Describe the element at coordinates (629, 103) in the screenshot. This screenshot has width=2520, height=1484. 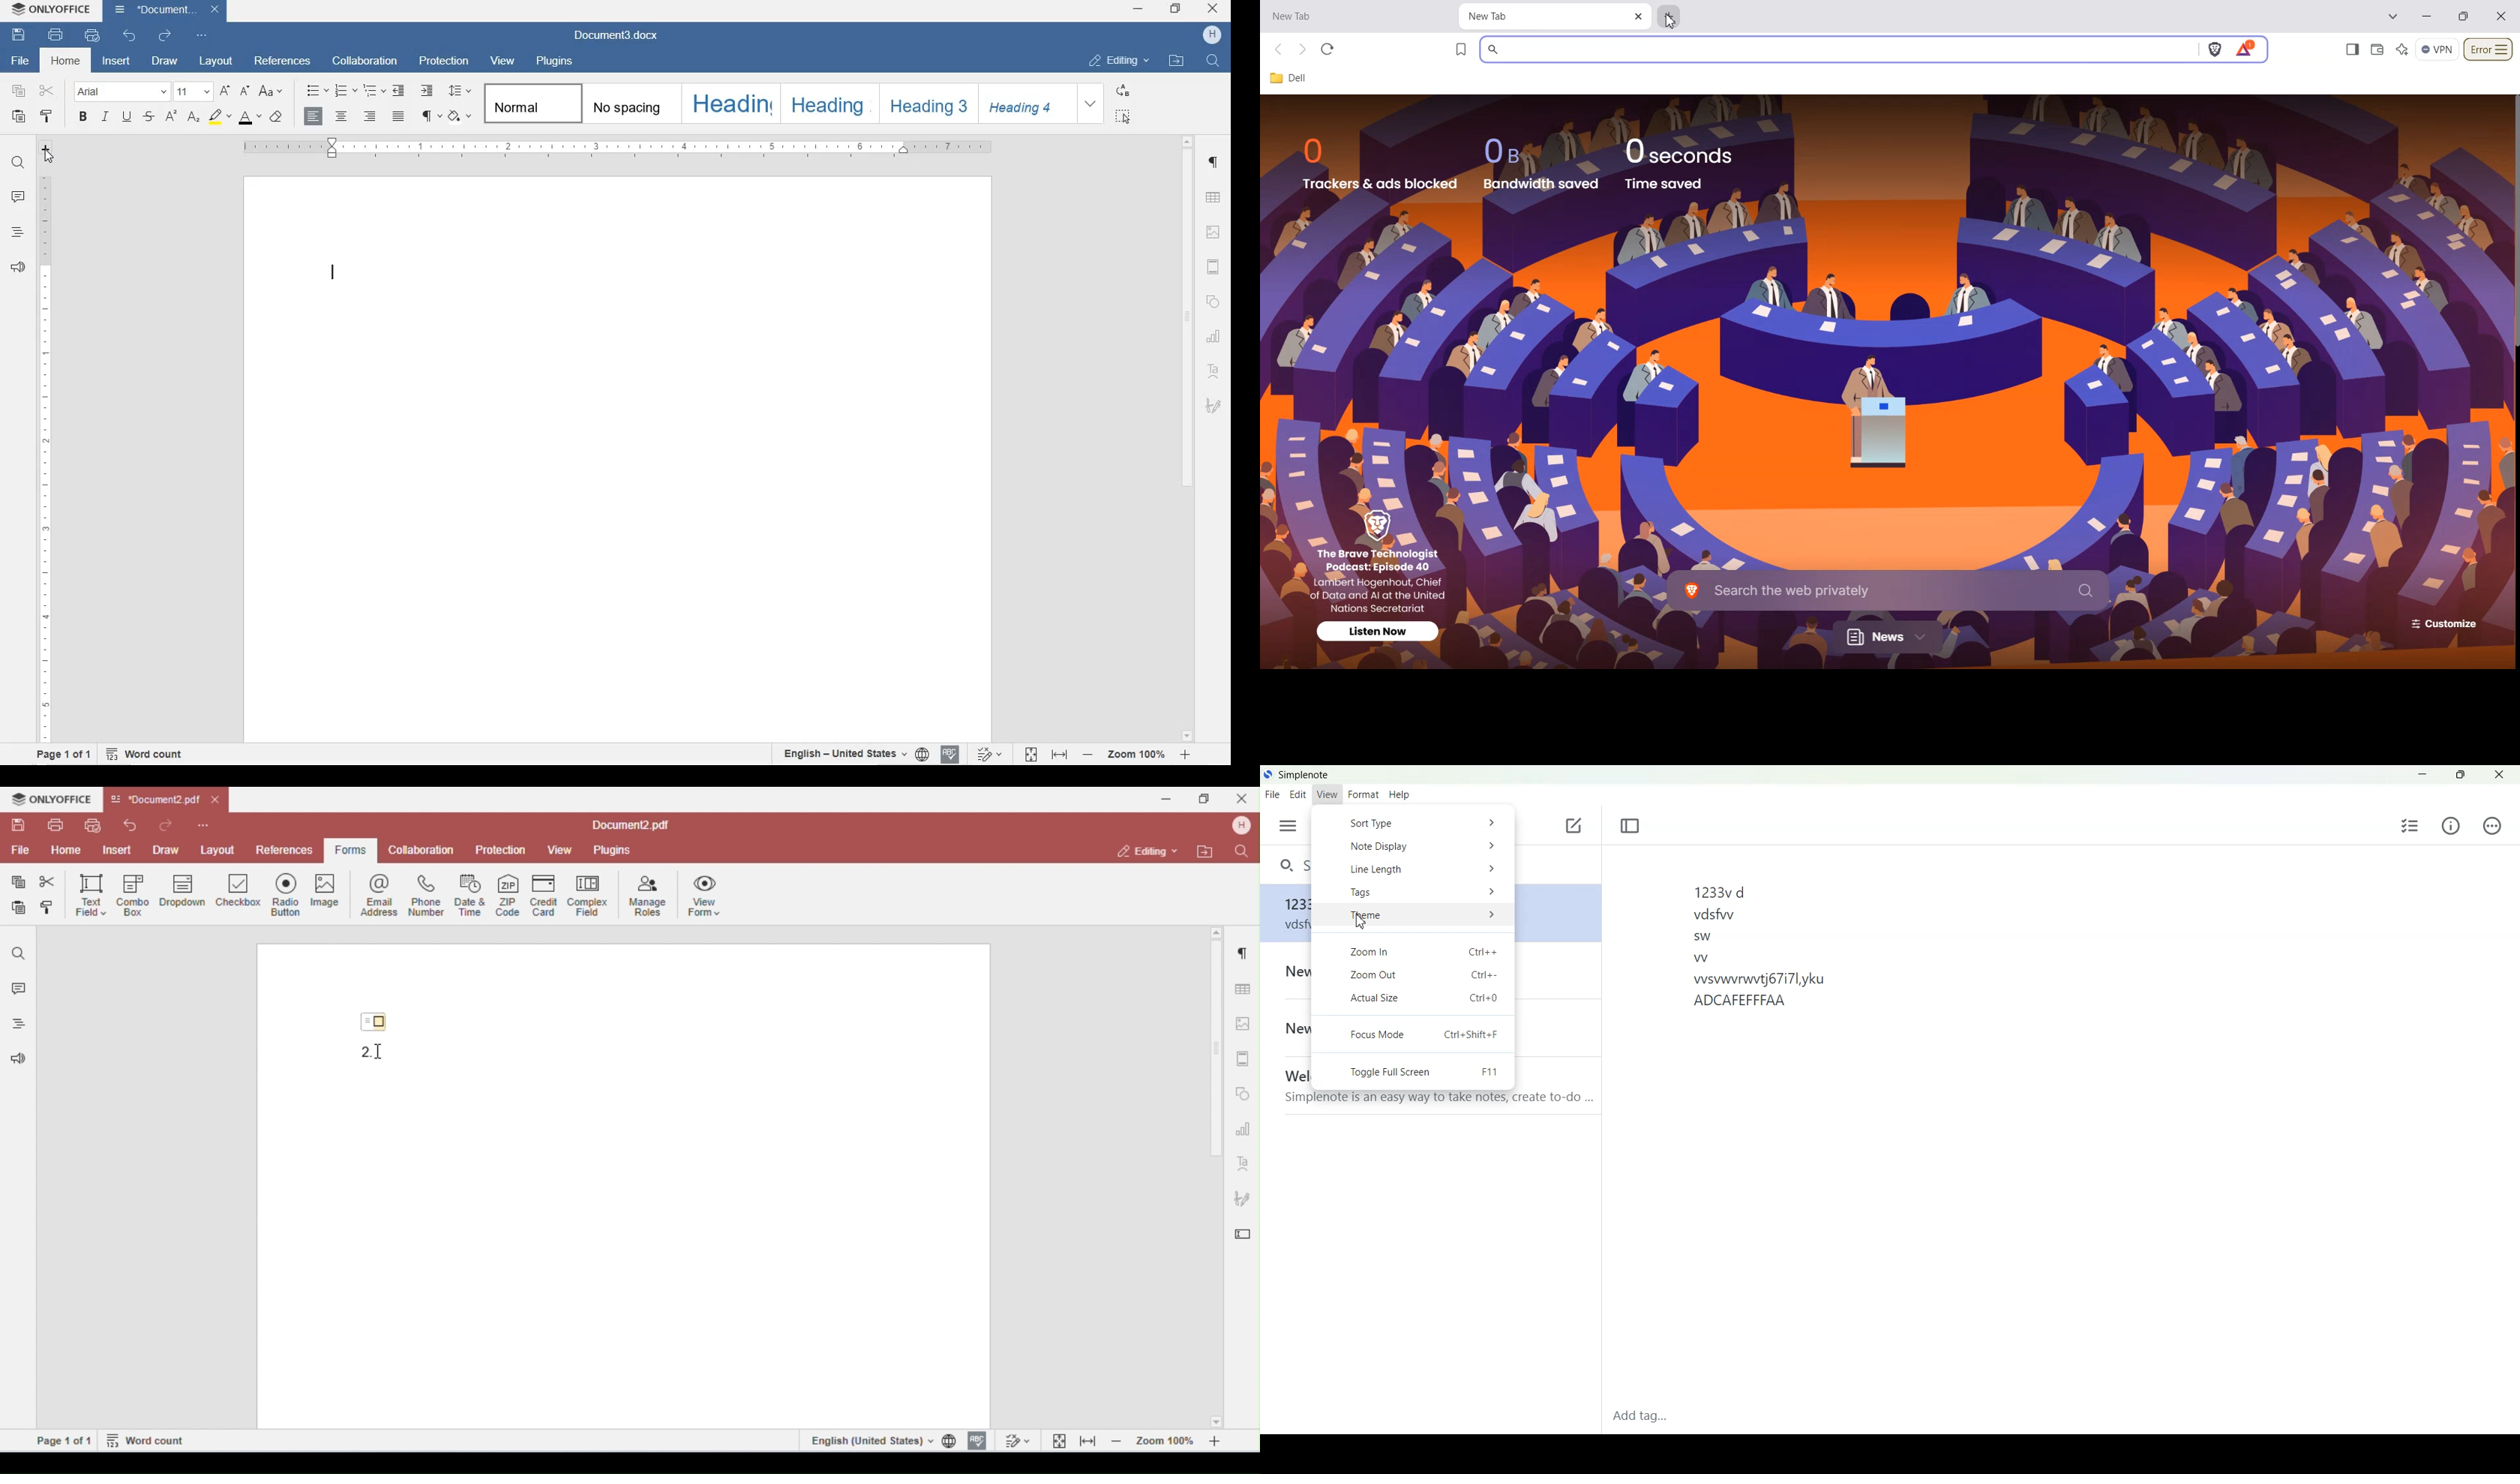
I see `NO SPACING` at that location.